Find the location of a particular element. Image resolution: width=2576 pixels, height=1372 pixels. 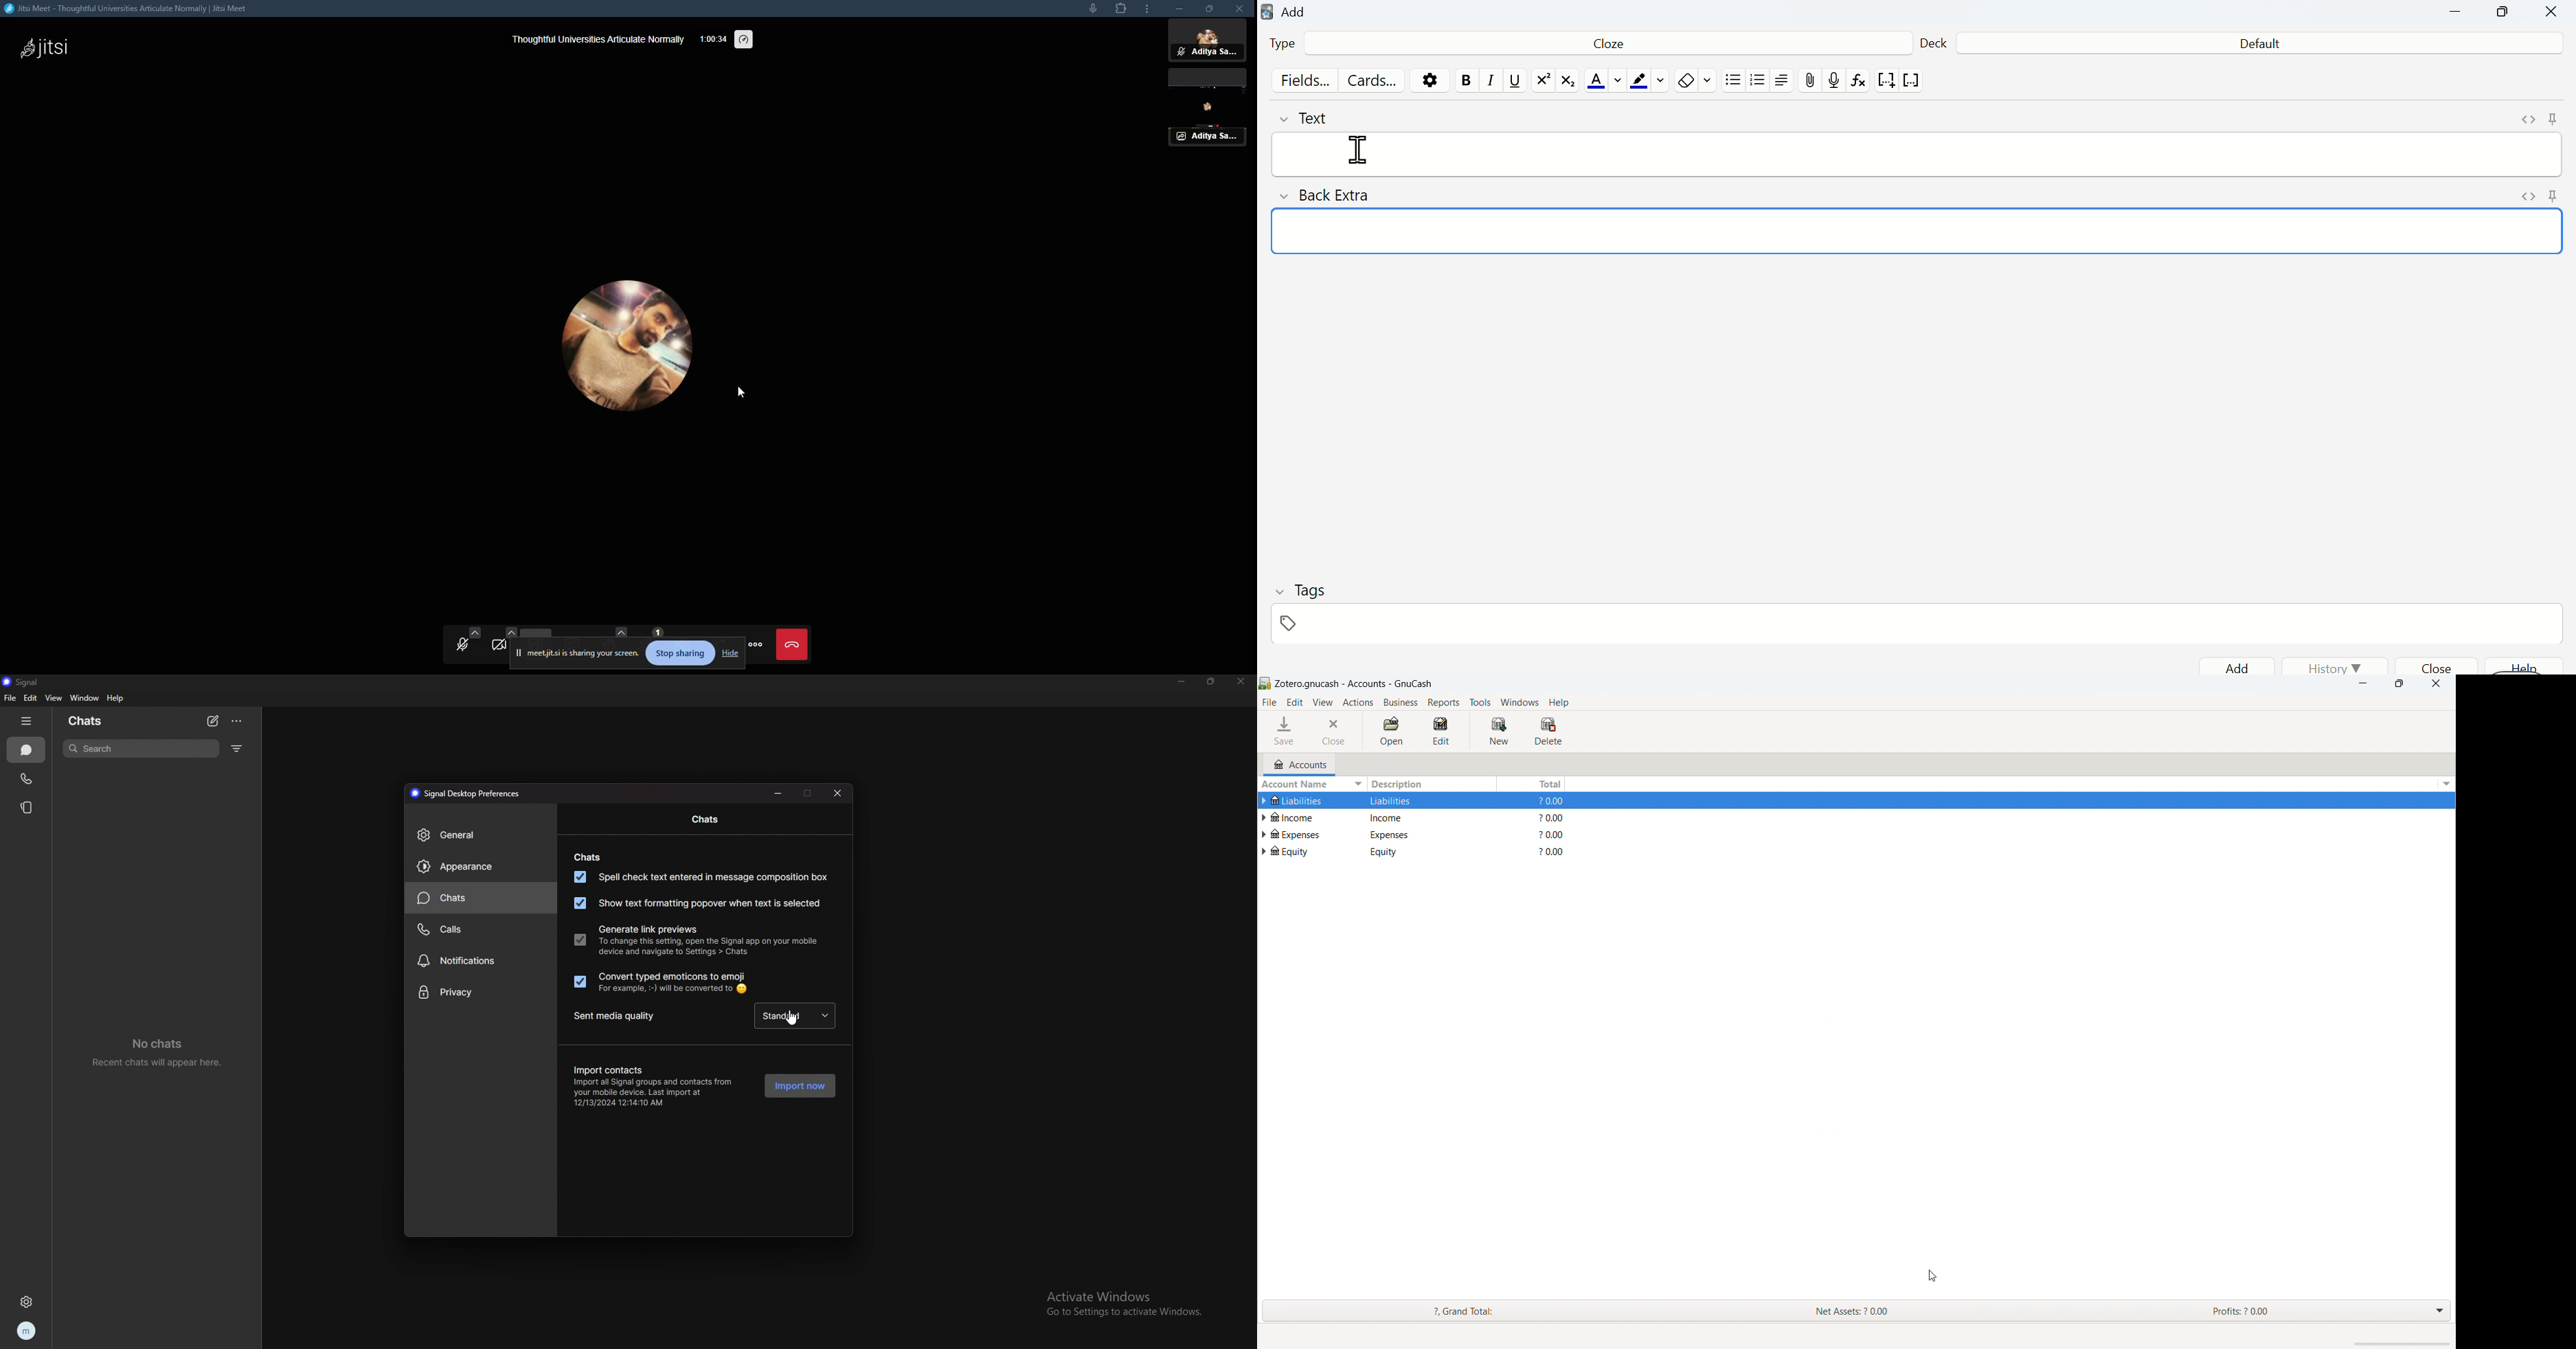

generate link previews is located at coordinates (580, 938).